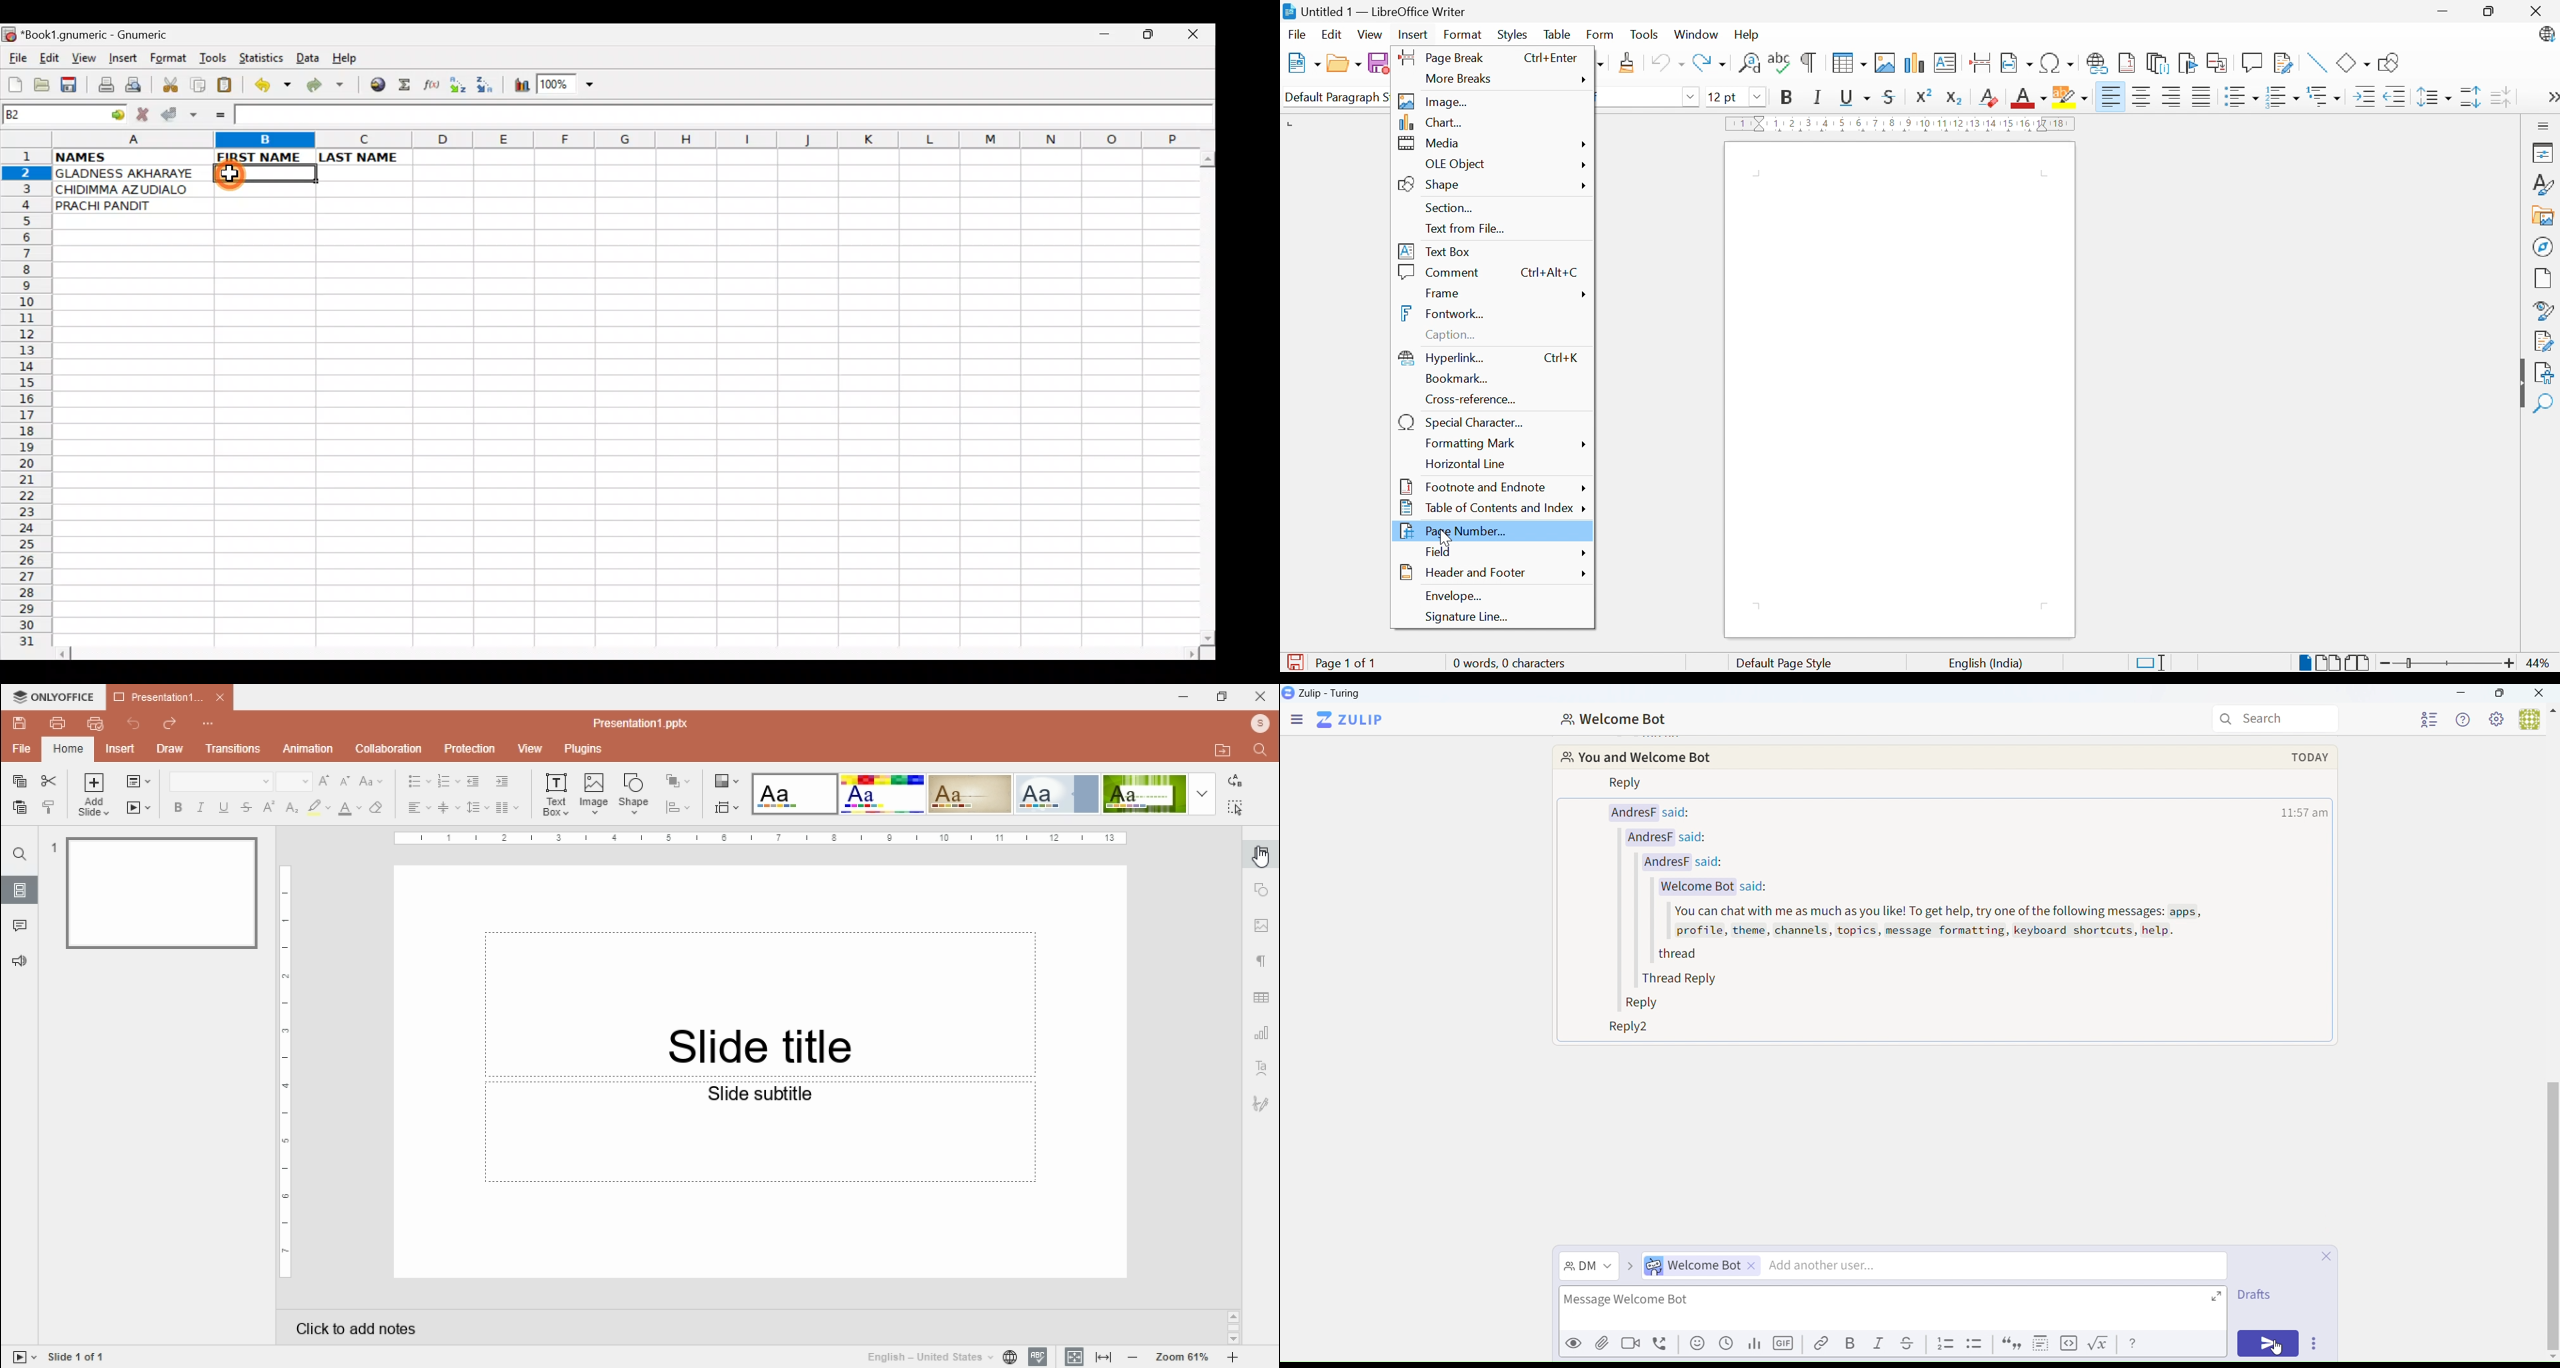 Image resolution: width=2576 pixels, height=1372 pixels. What do you see at coordinates (9, 35) in the screenshot?
I see `Gnumeric logo` at bounding box center [9, 35].